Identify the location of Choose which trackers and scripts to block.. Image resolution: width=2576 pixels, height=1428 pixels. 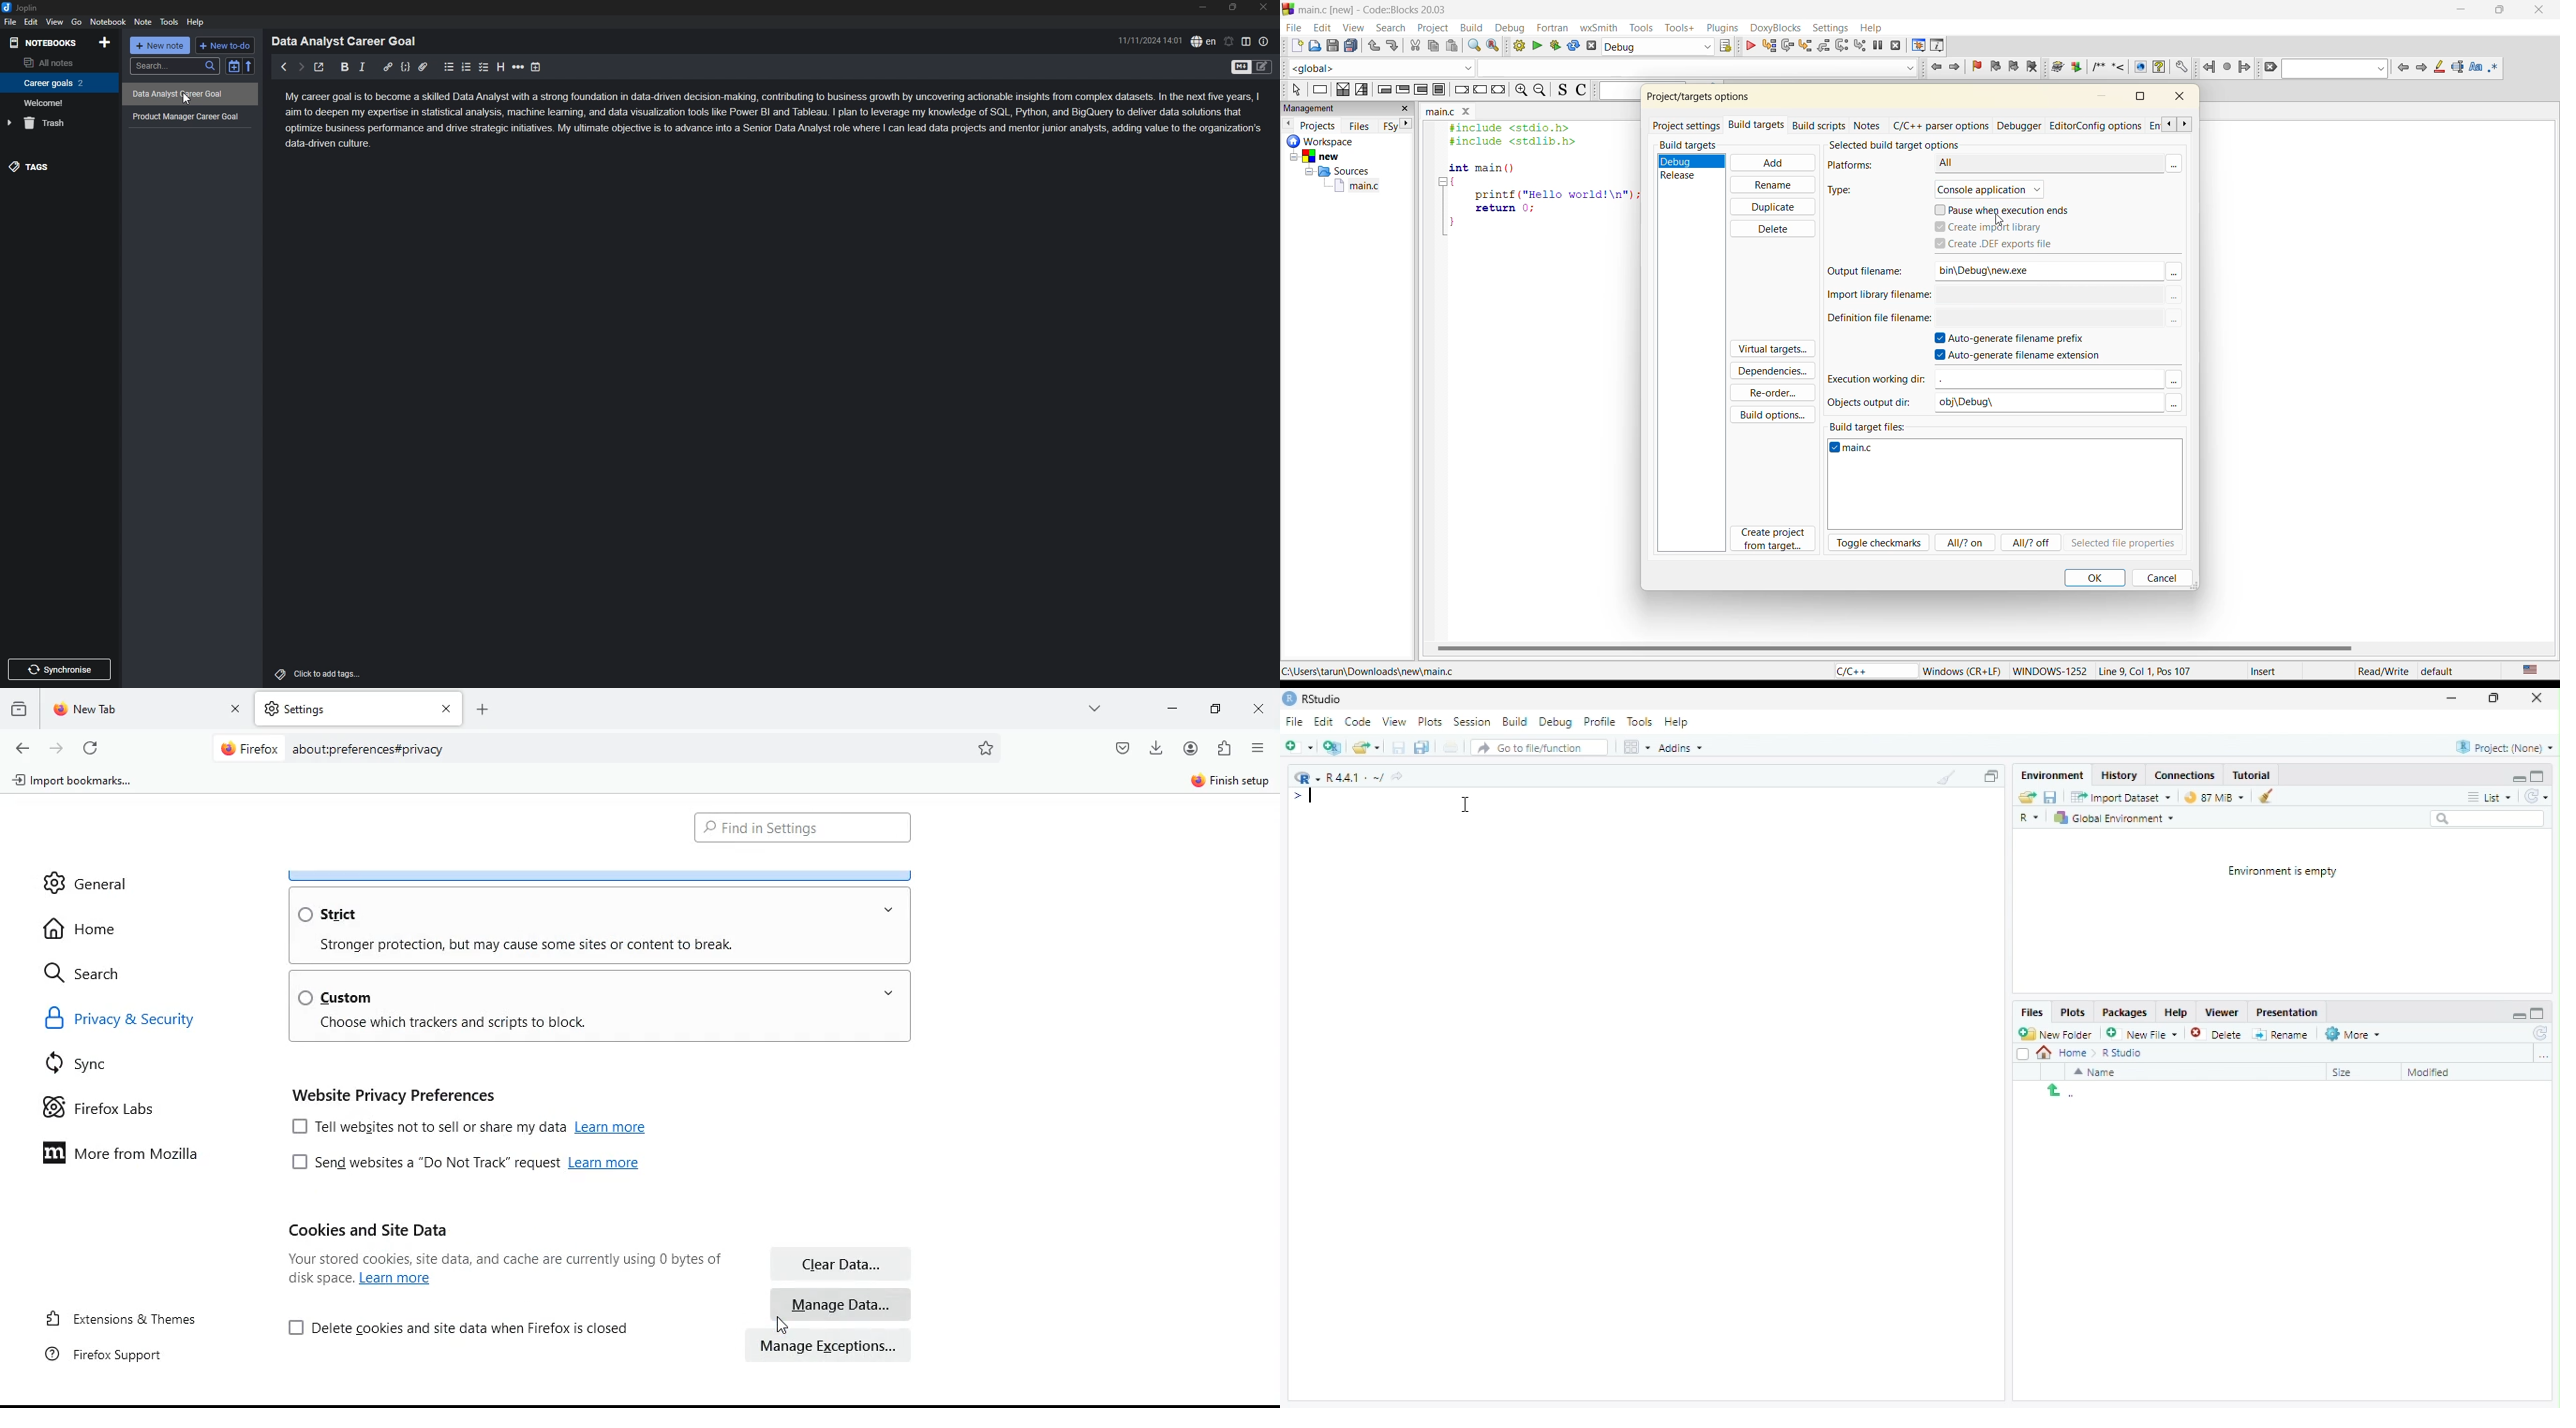
(454, 1023).